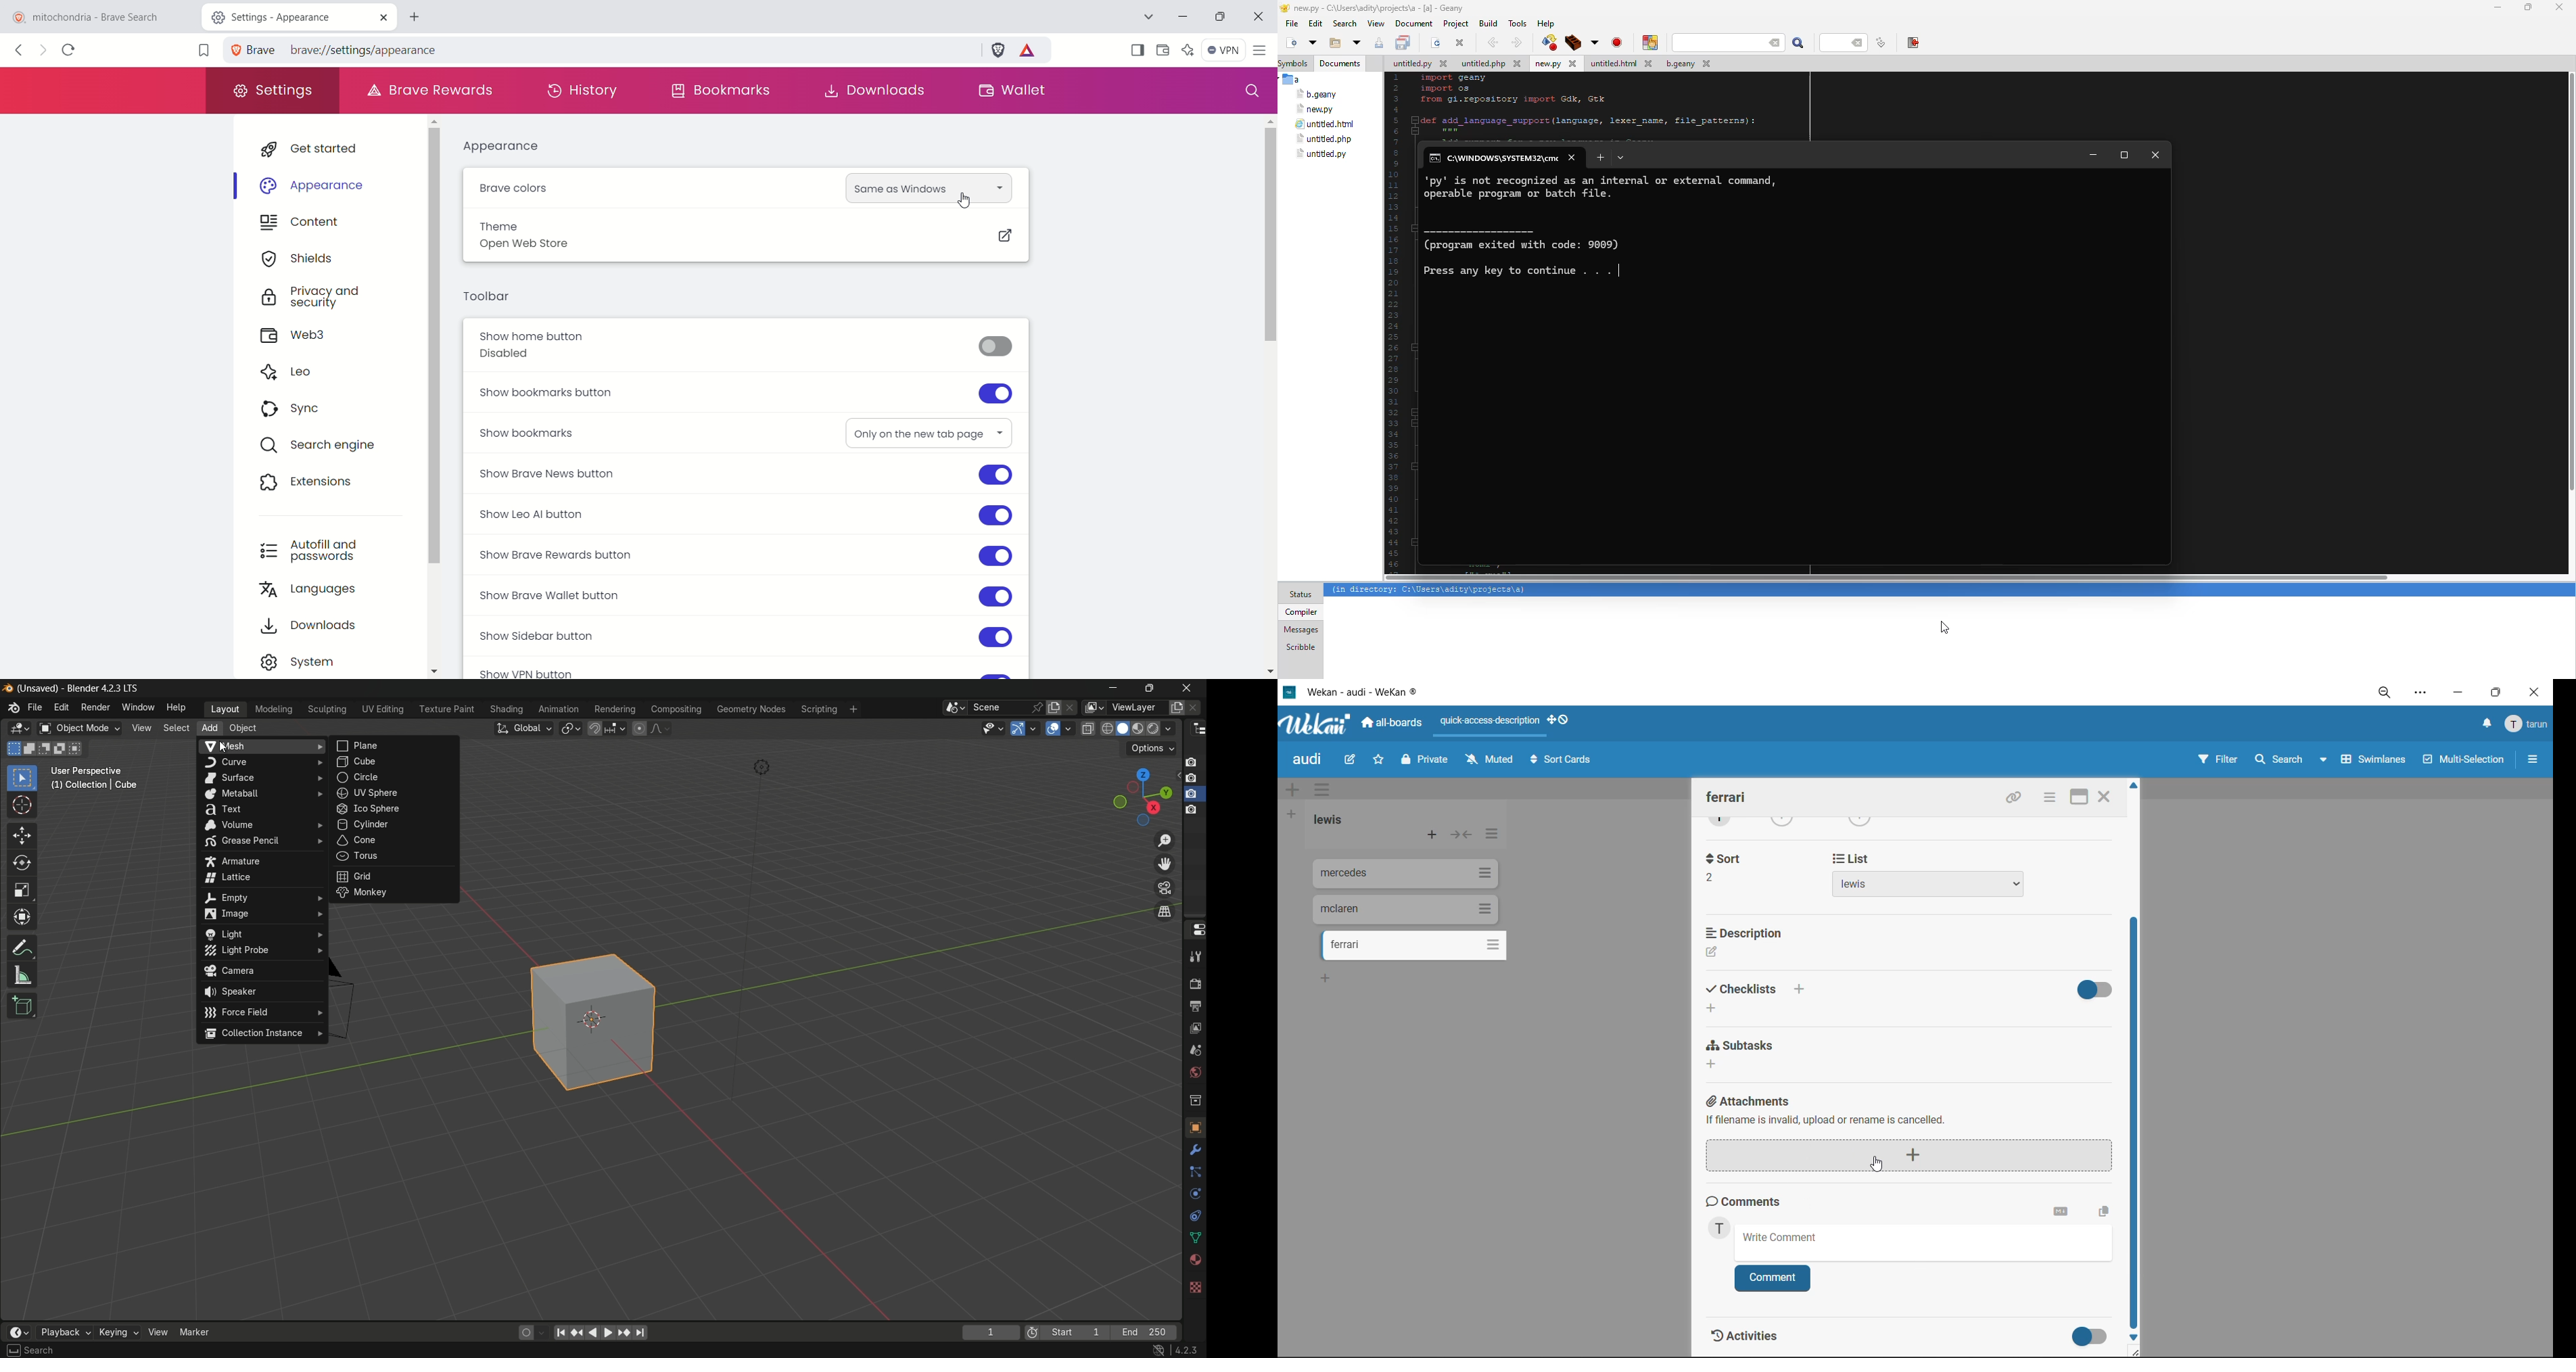  Describe the element at coordinates (539, 435) in the screenshot. I see `show bookmarks` at that location.